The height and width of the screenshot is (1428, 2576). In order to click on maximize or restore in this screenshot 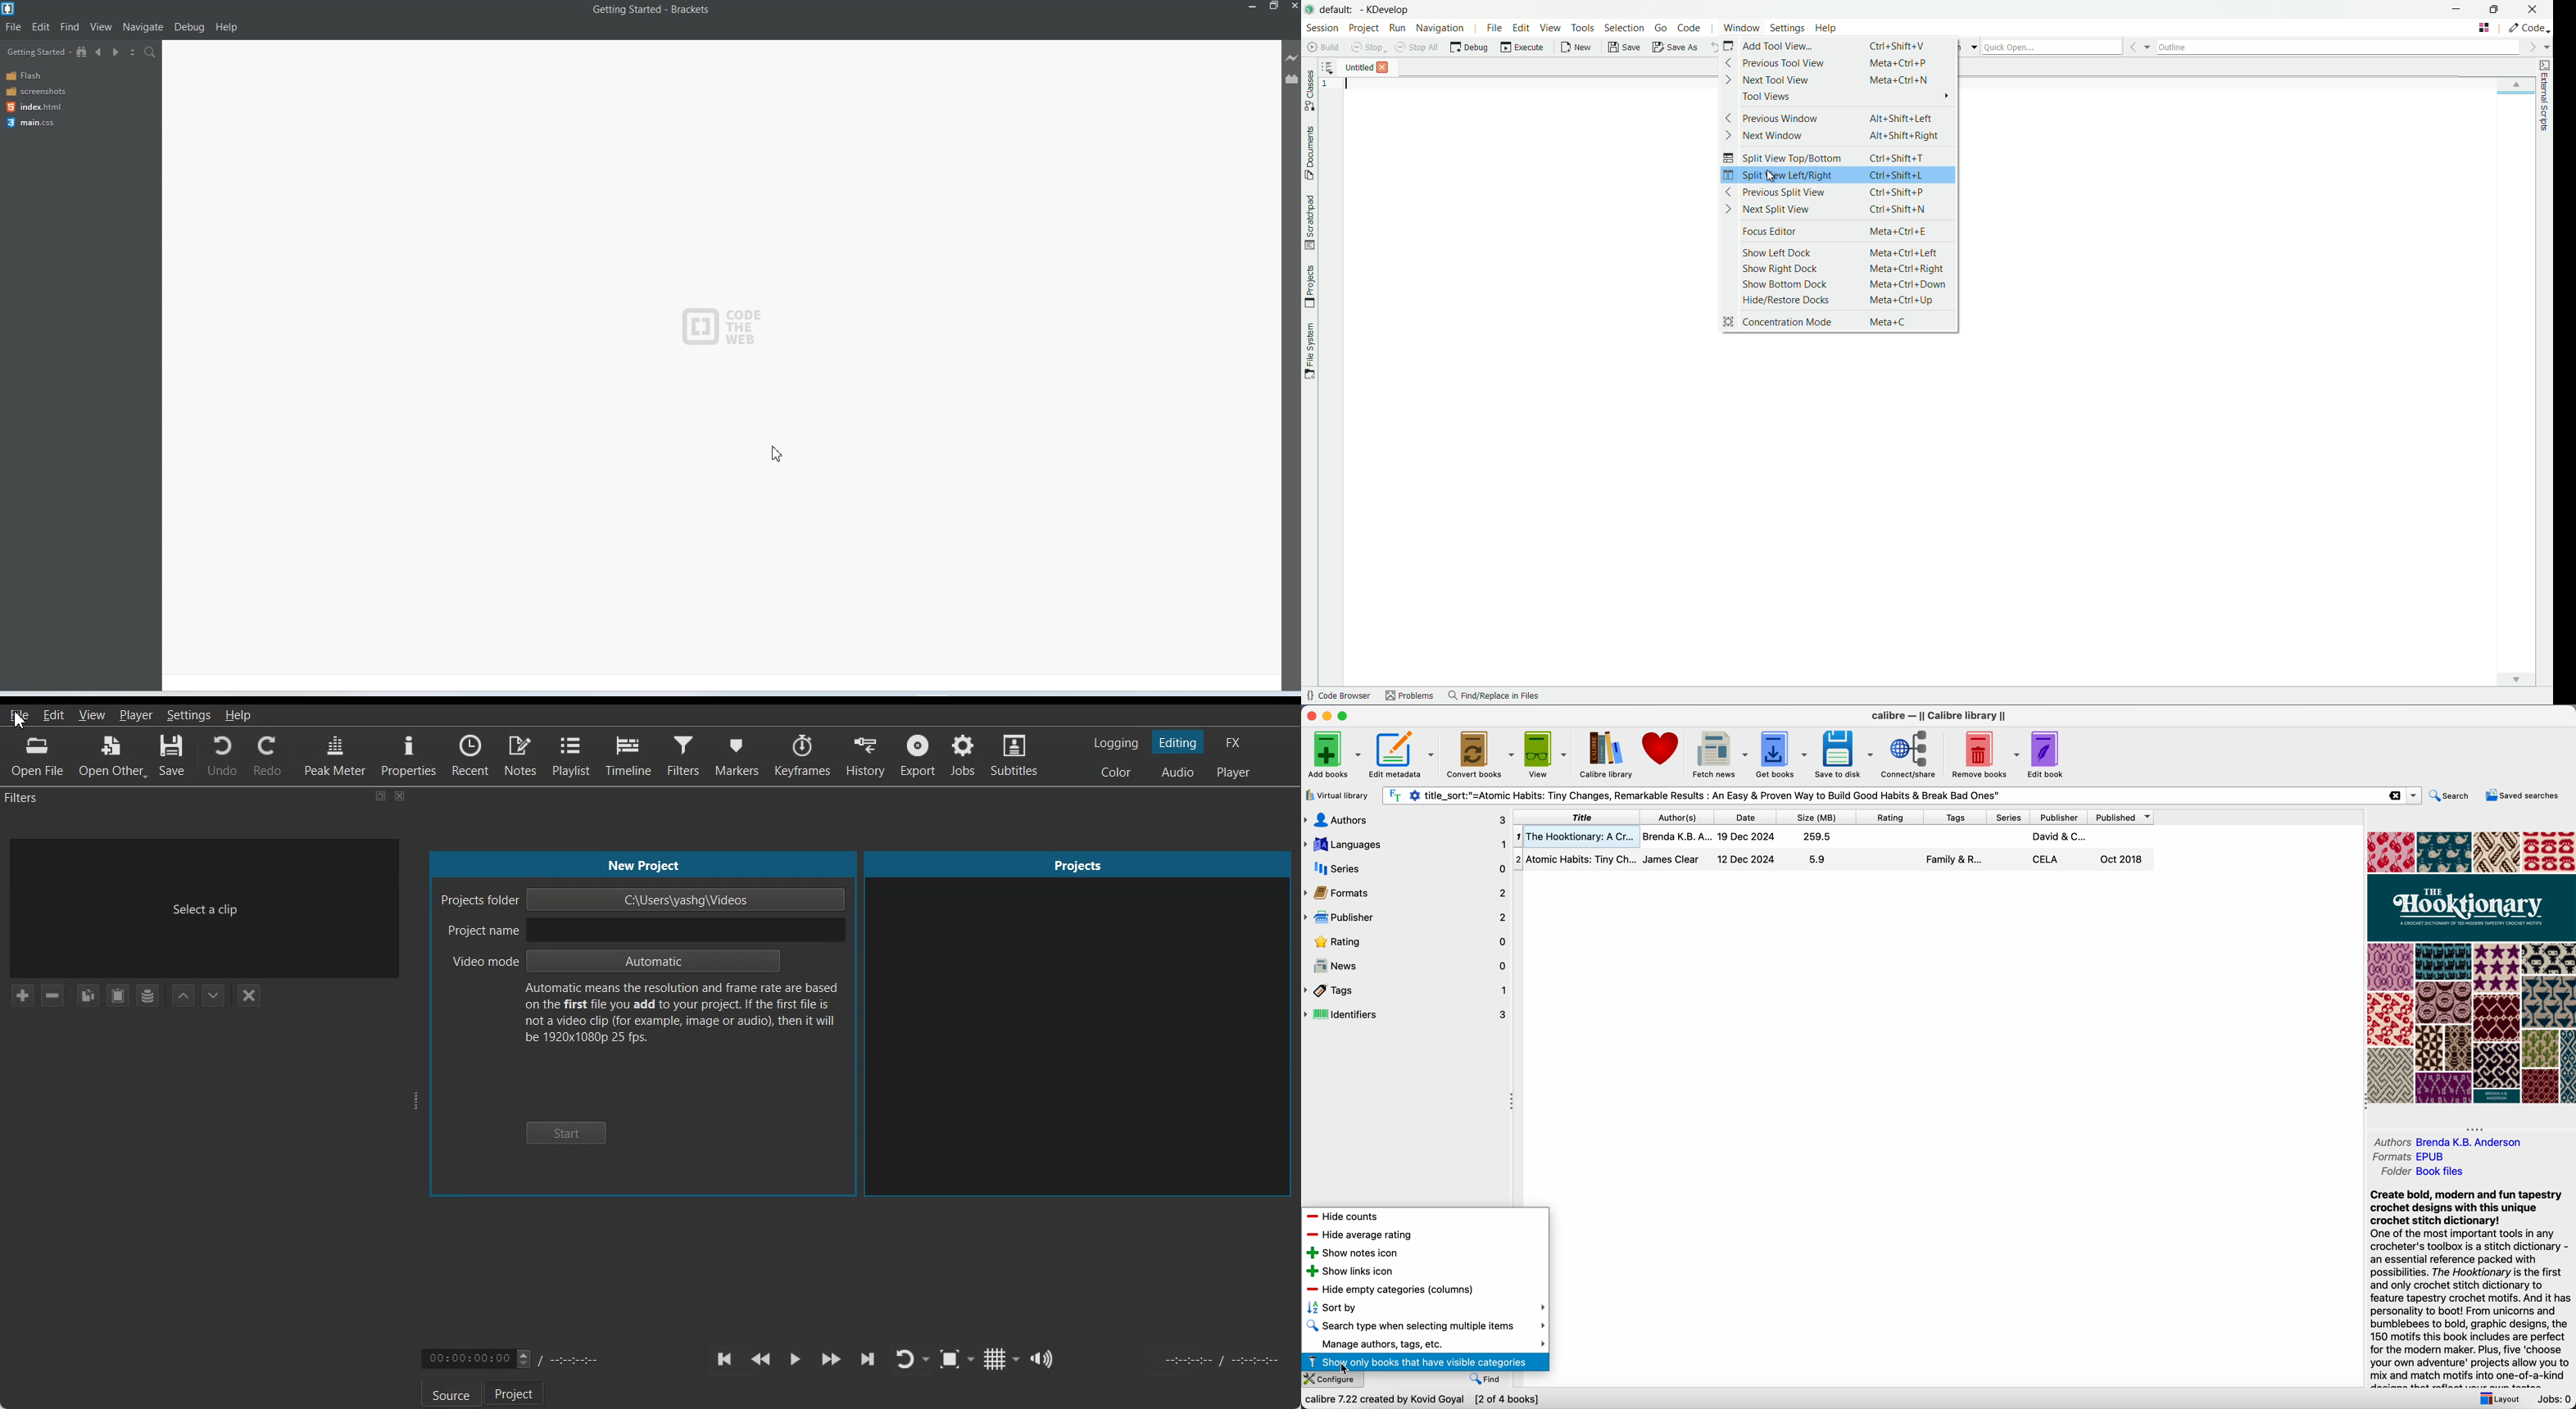, I will do `click(2497, 9)`.